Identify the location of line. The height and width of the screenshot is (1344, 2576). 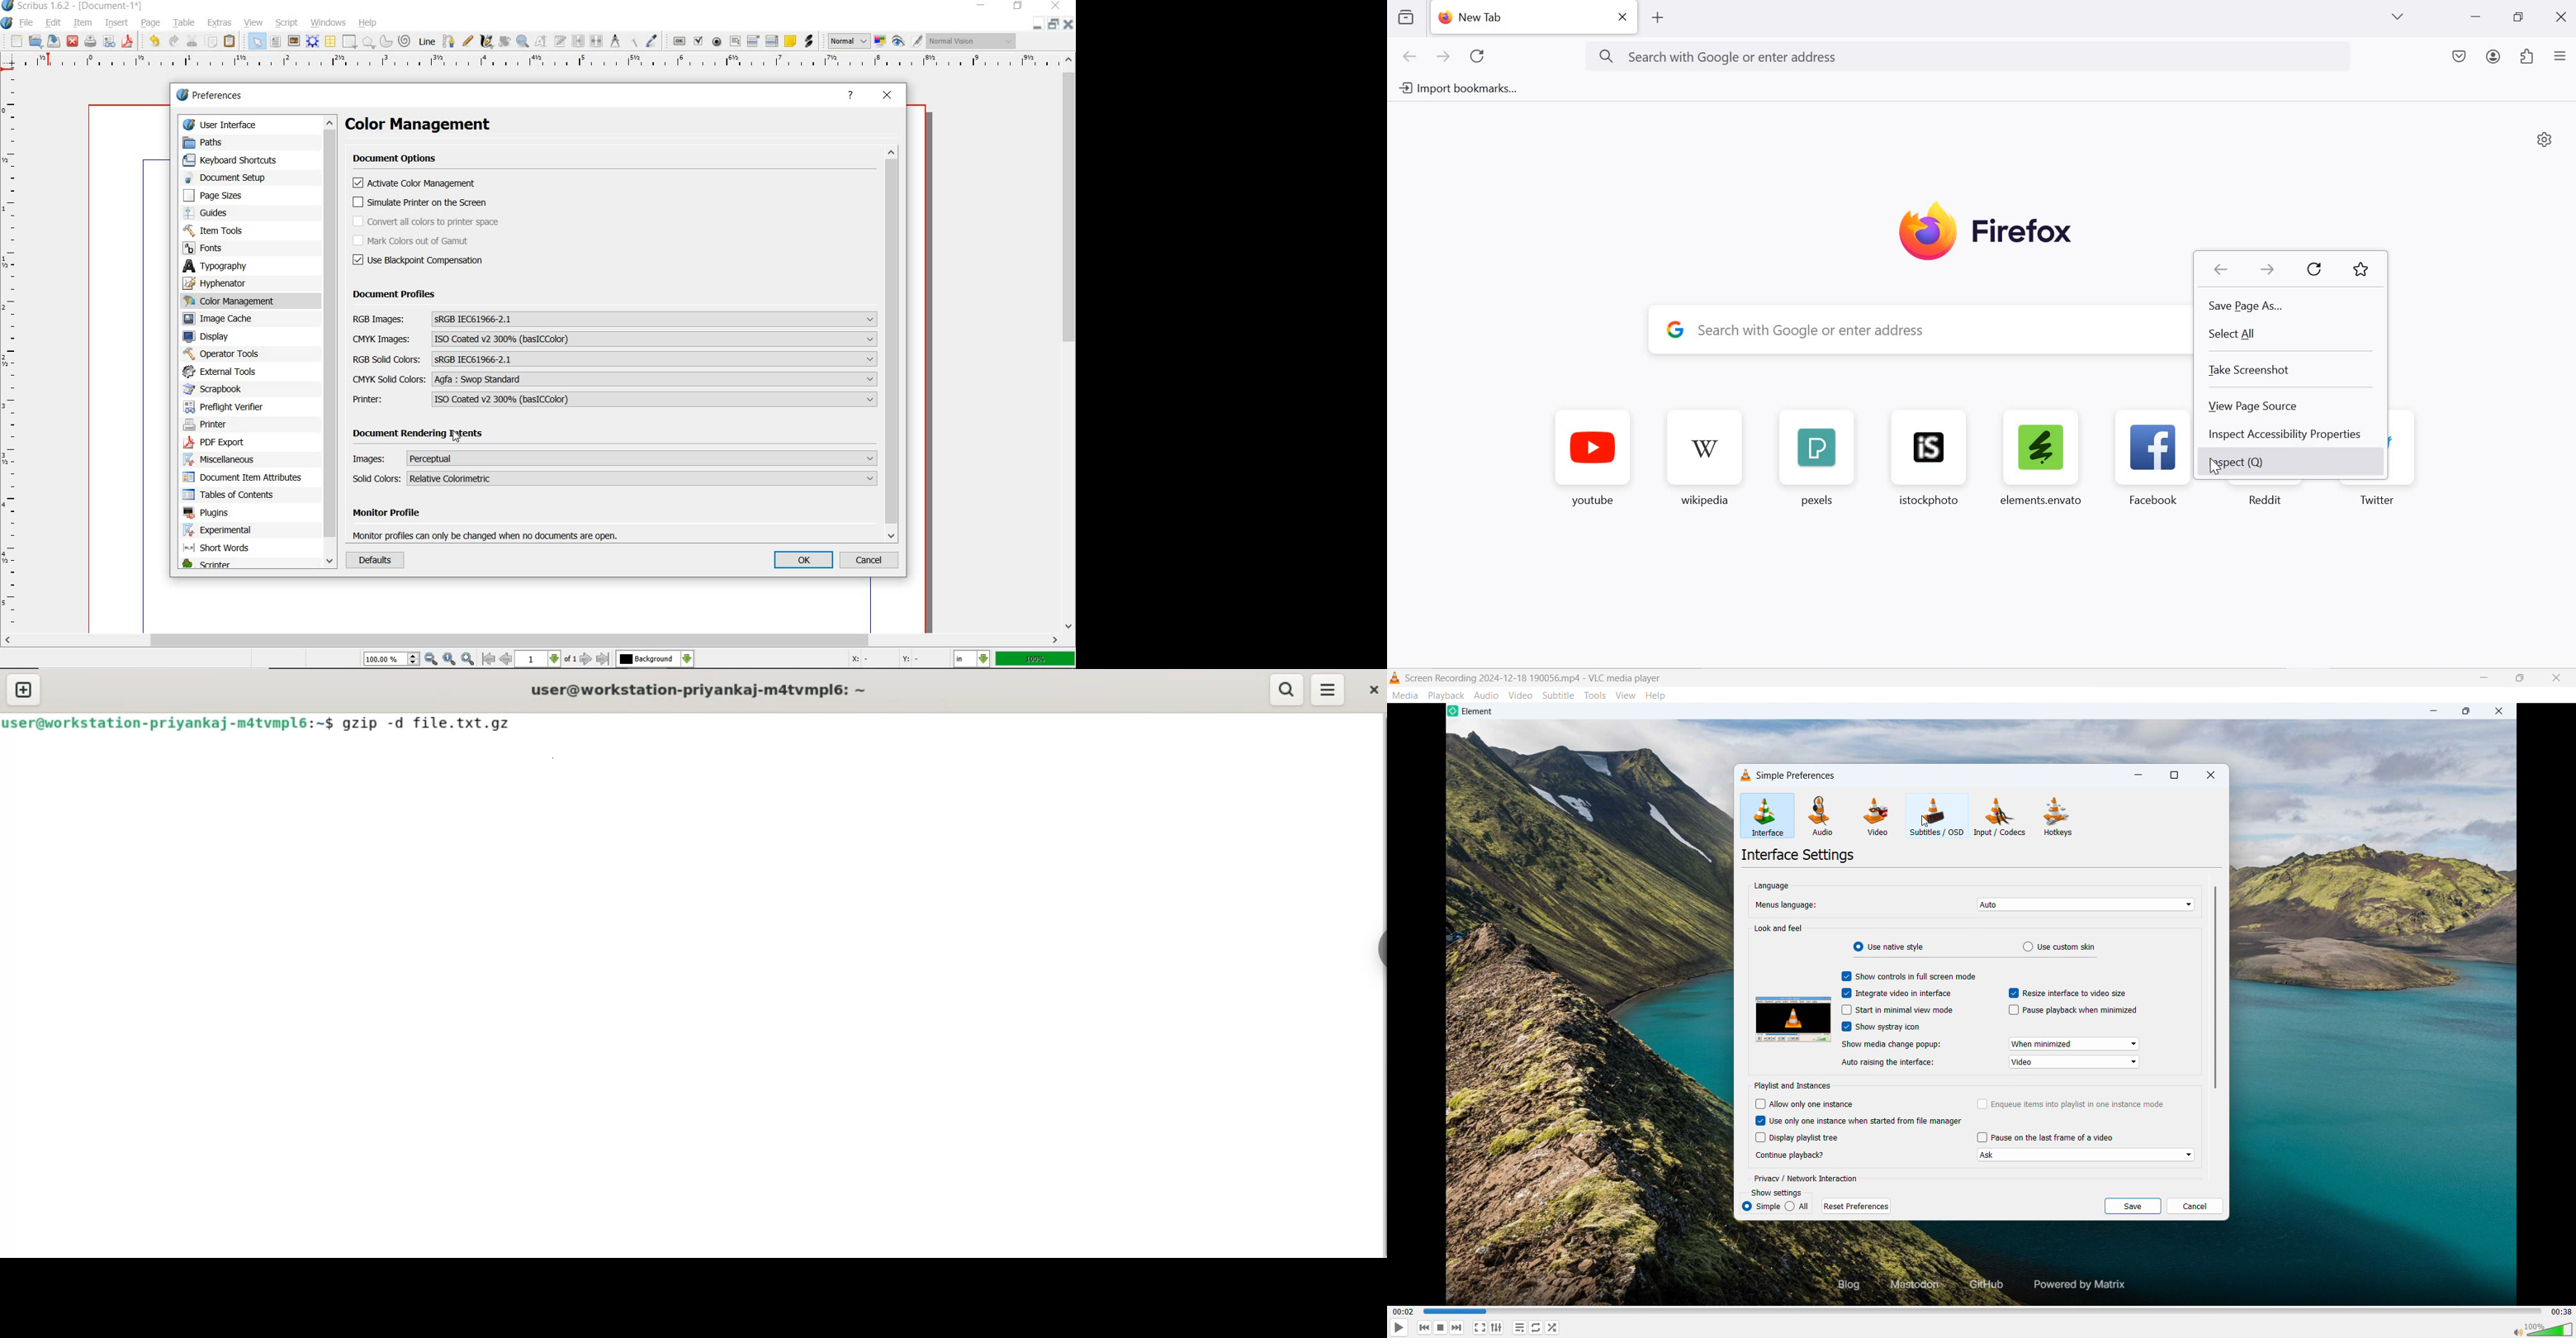
(428, 41).